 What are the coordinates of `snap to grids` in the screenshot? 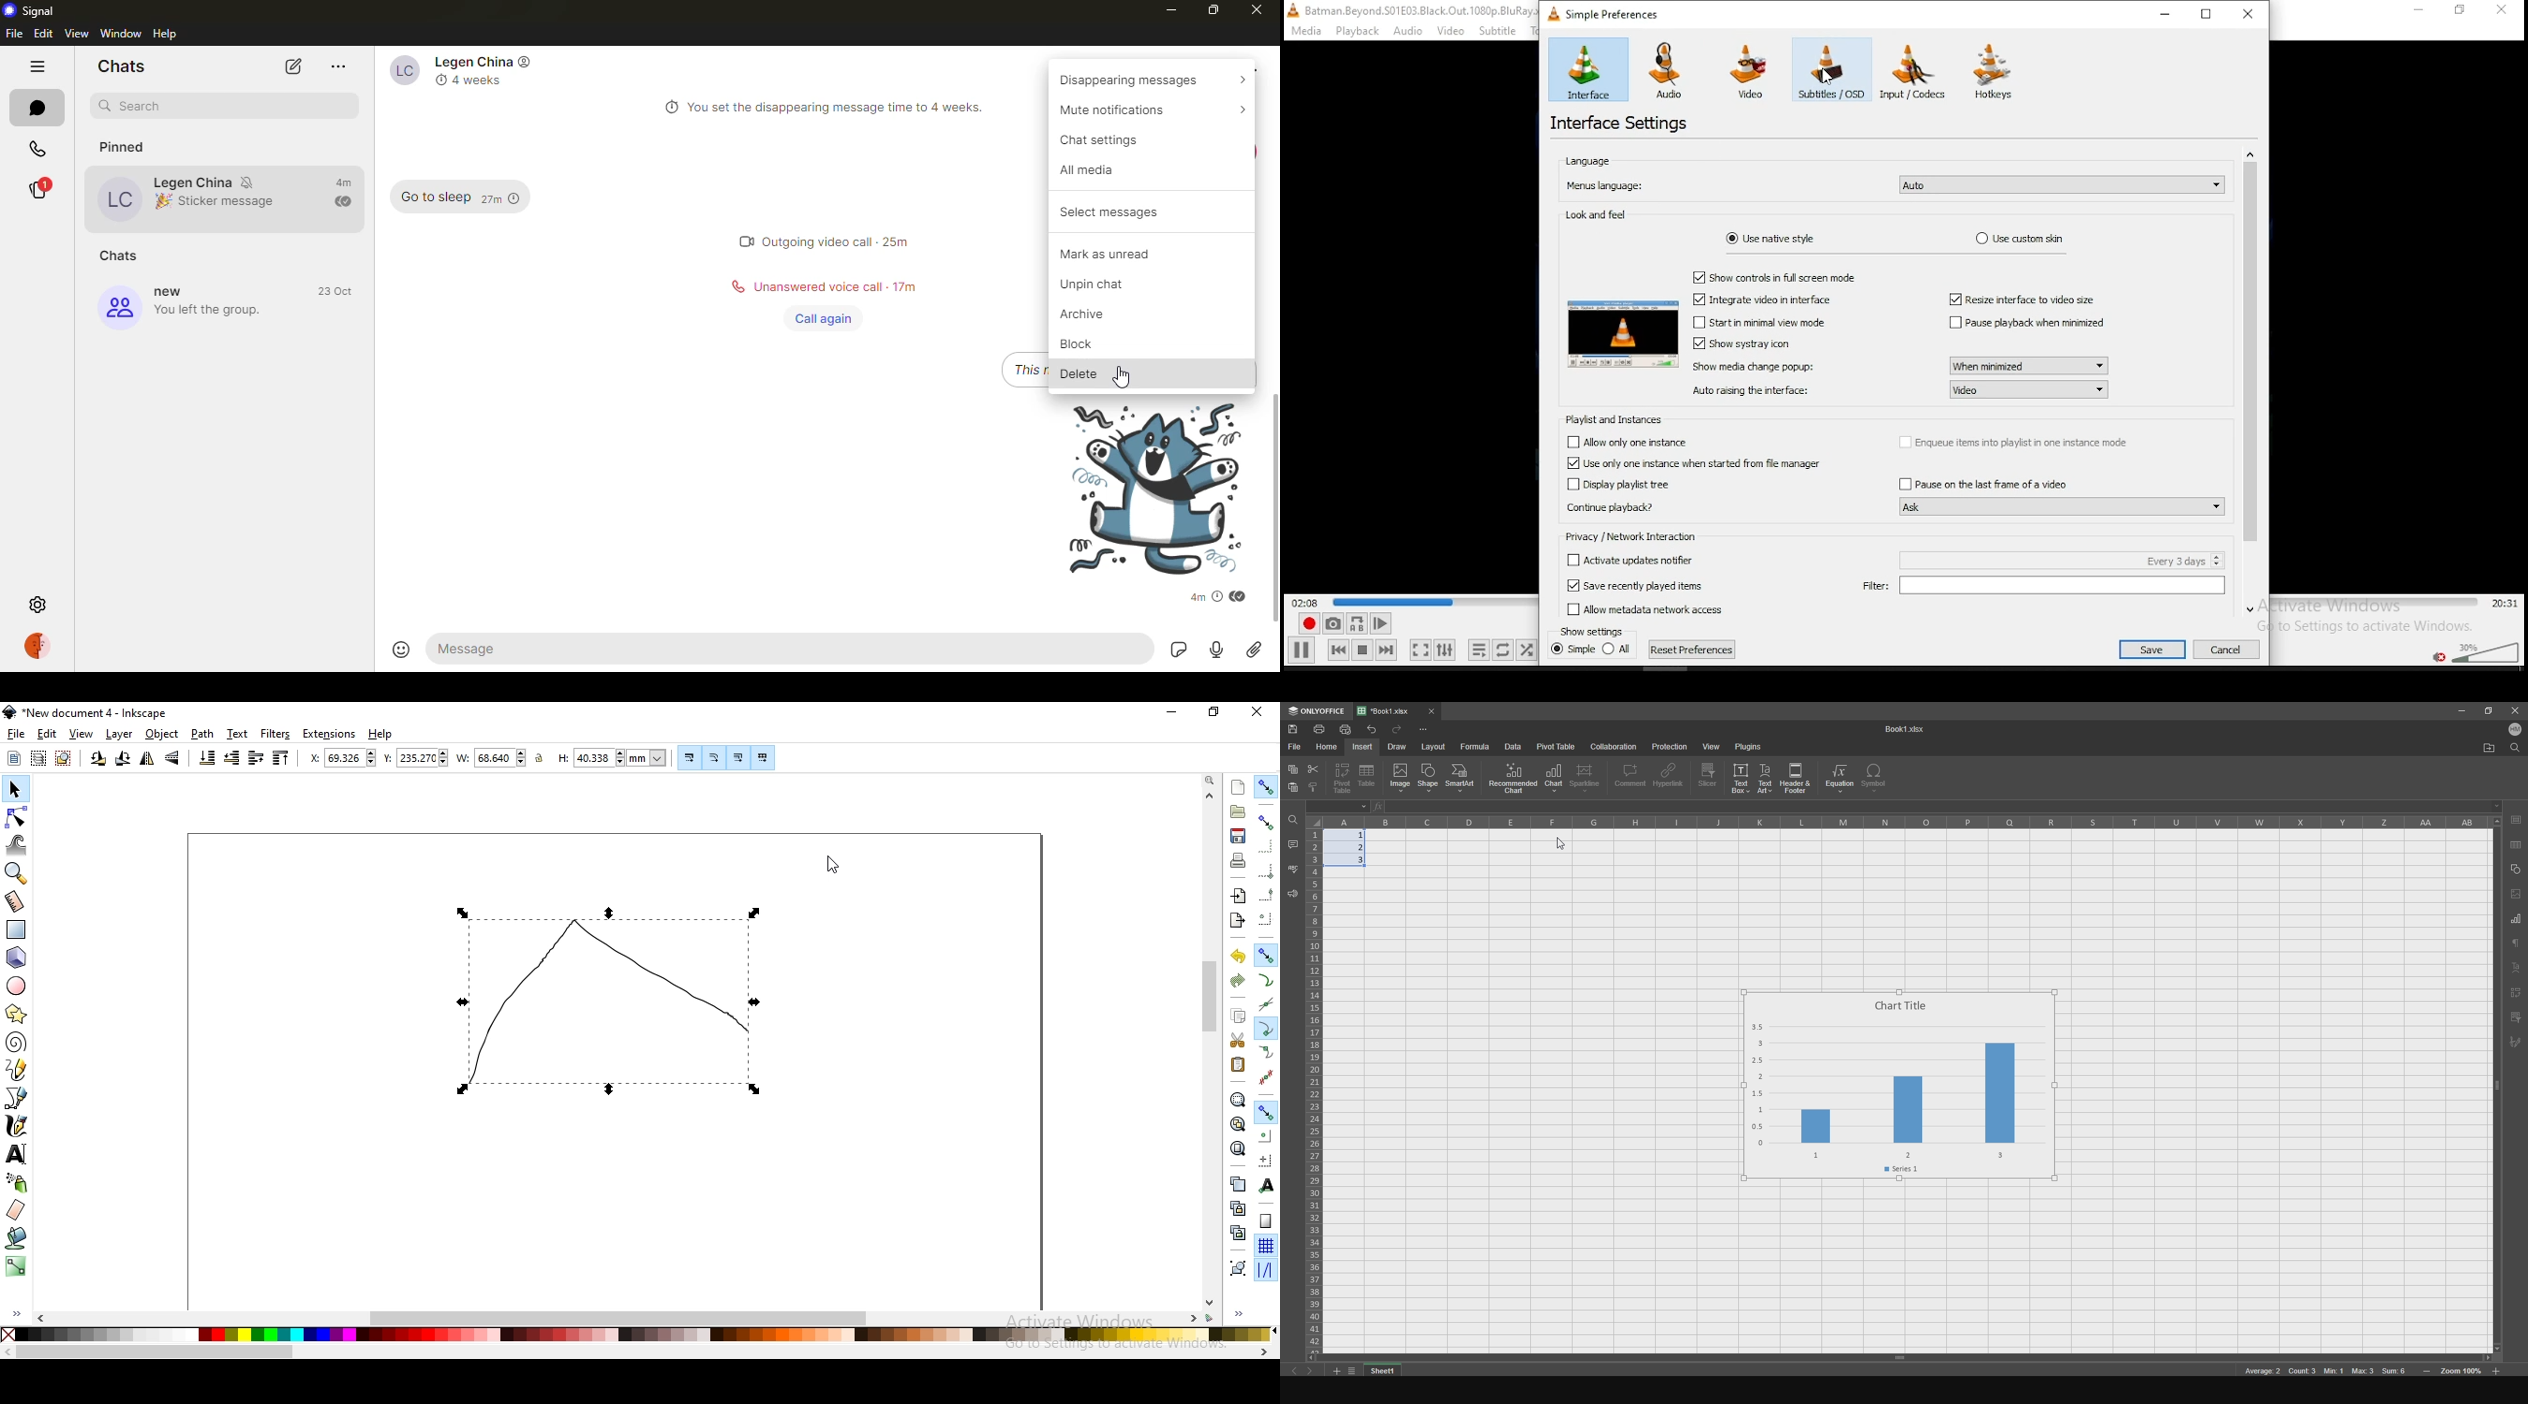 It's located at (1265, 1245).